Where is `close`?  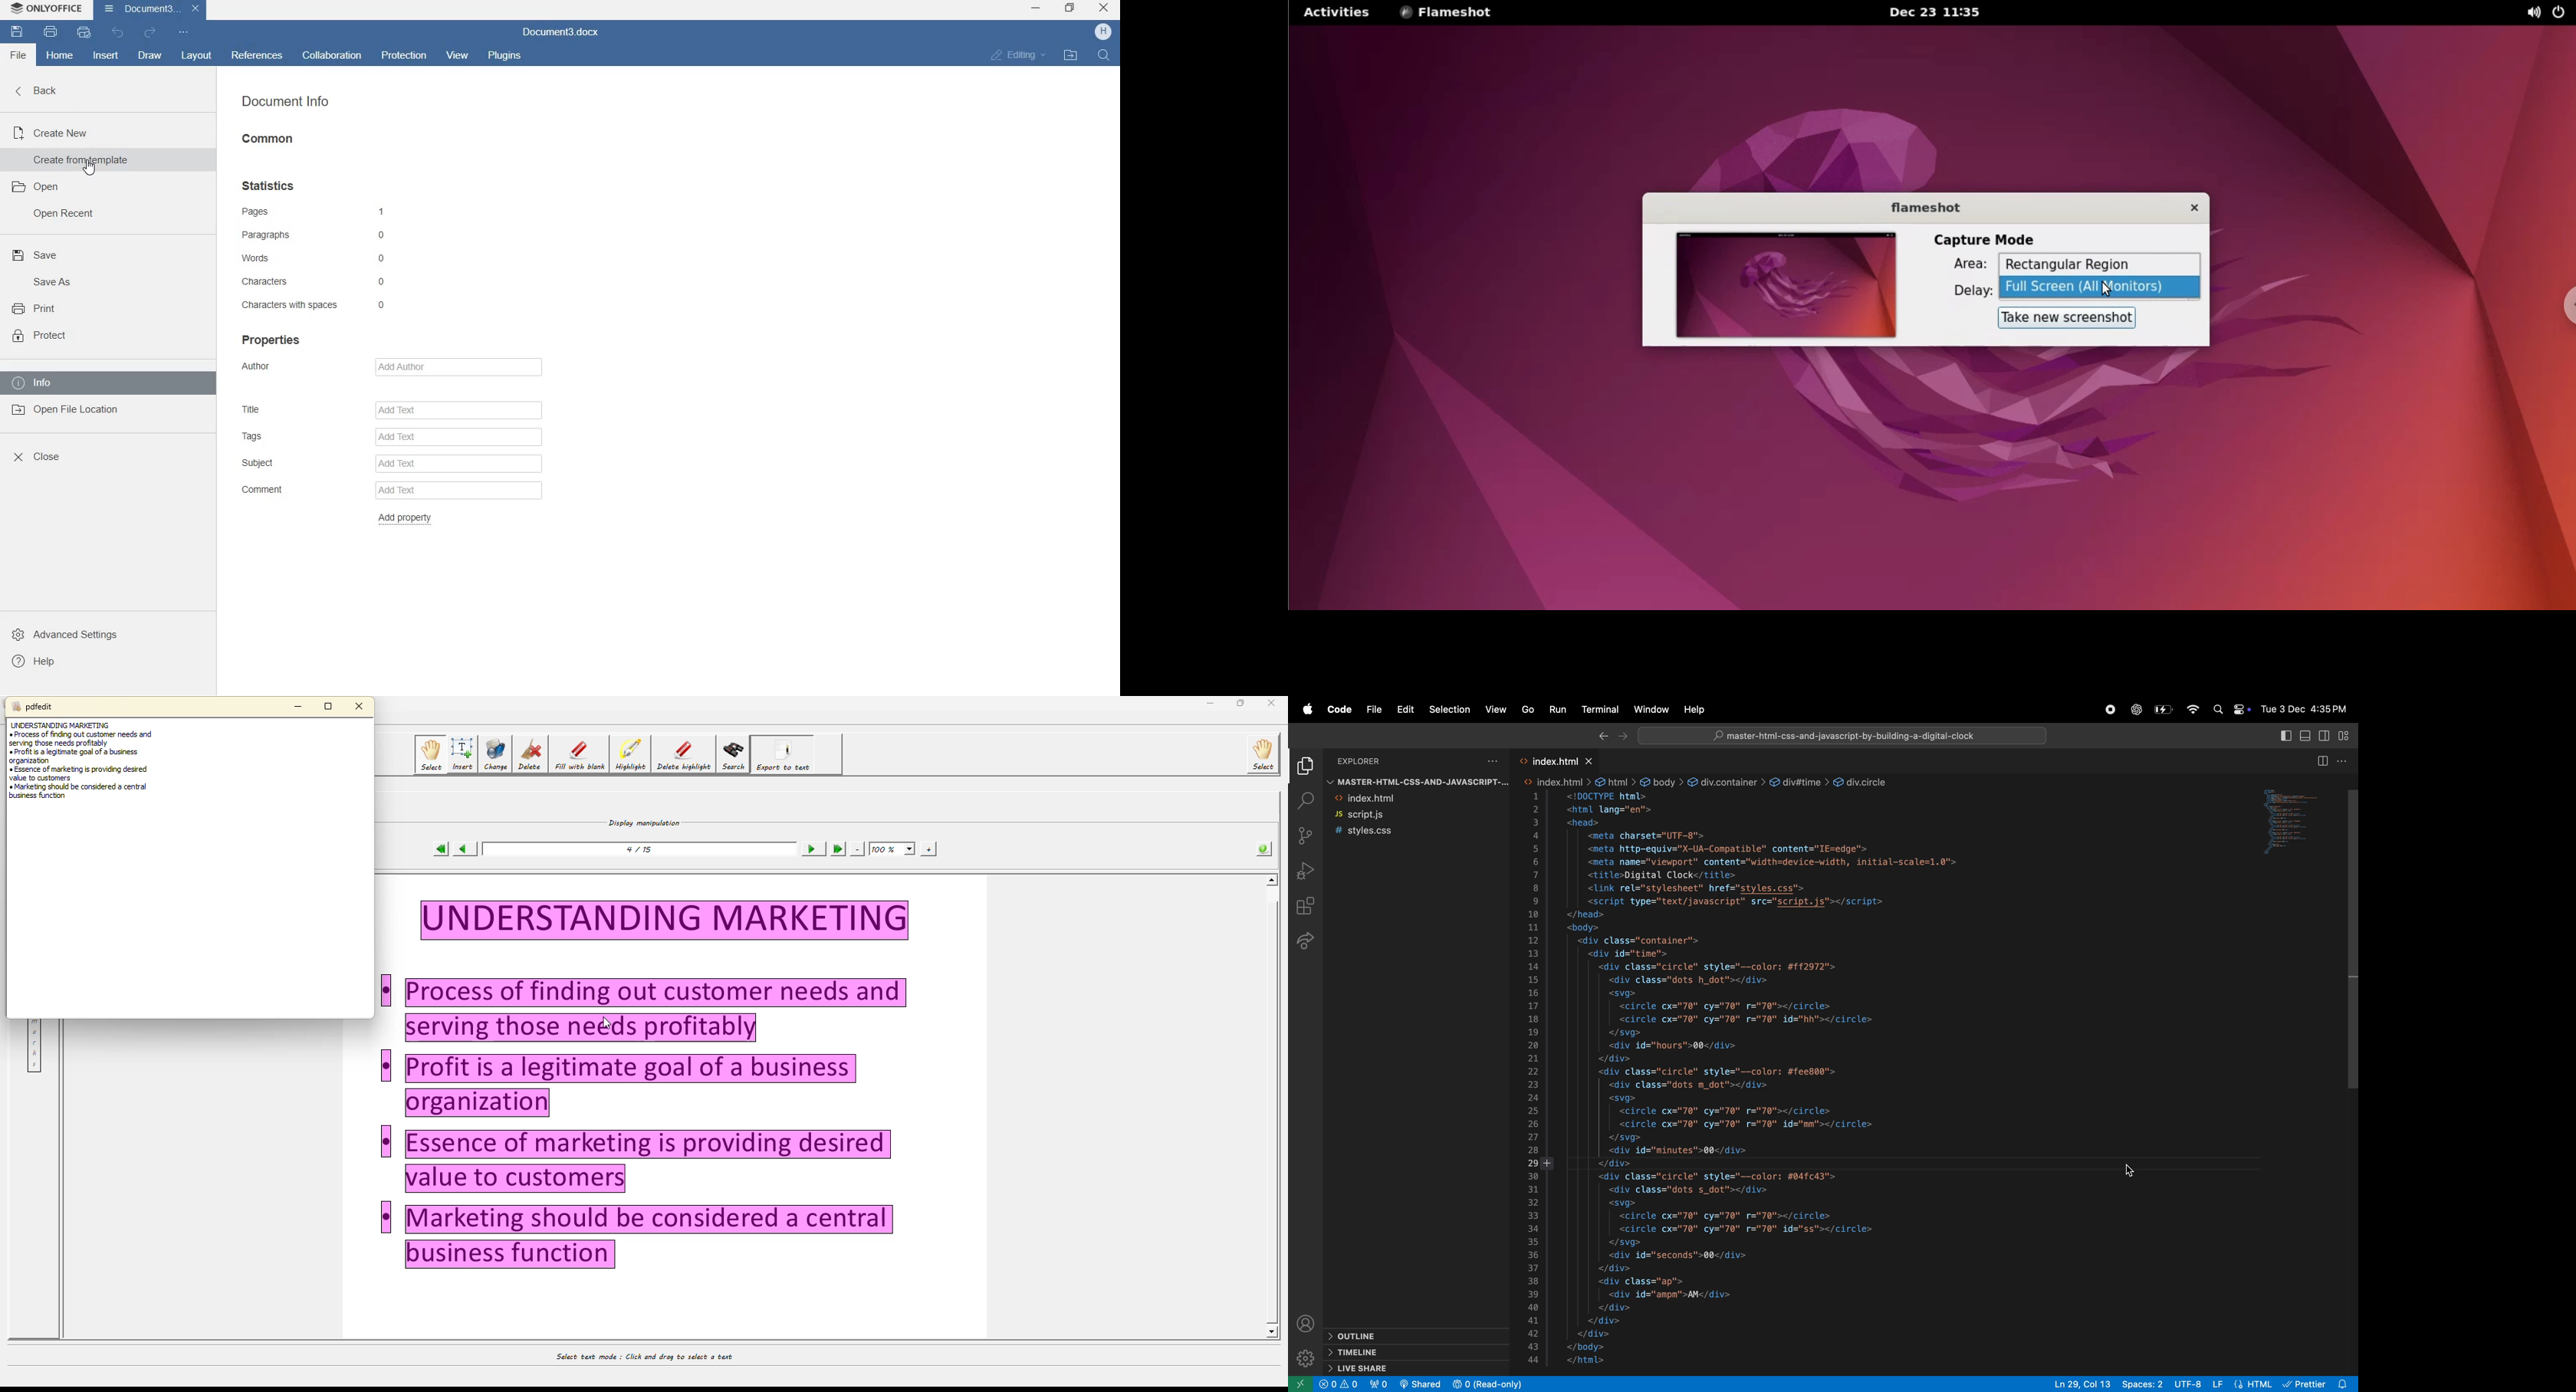
close is located at coordinates (2186, 209).